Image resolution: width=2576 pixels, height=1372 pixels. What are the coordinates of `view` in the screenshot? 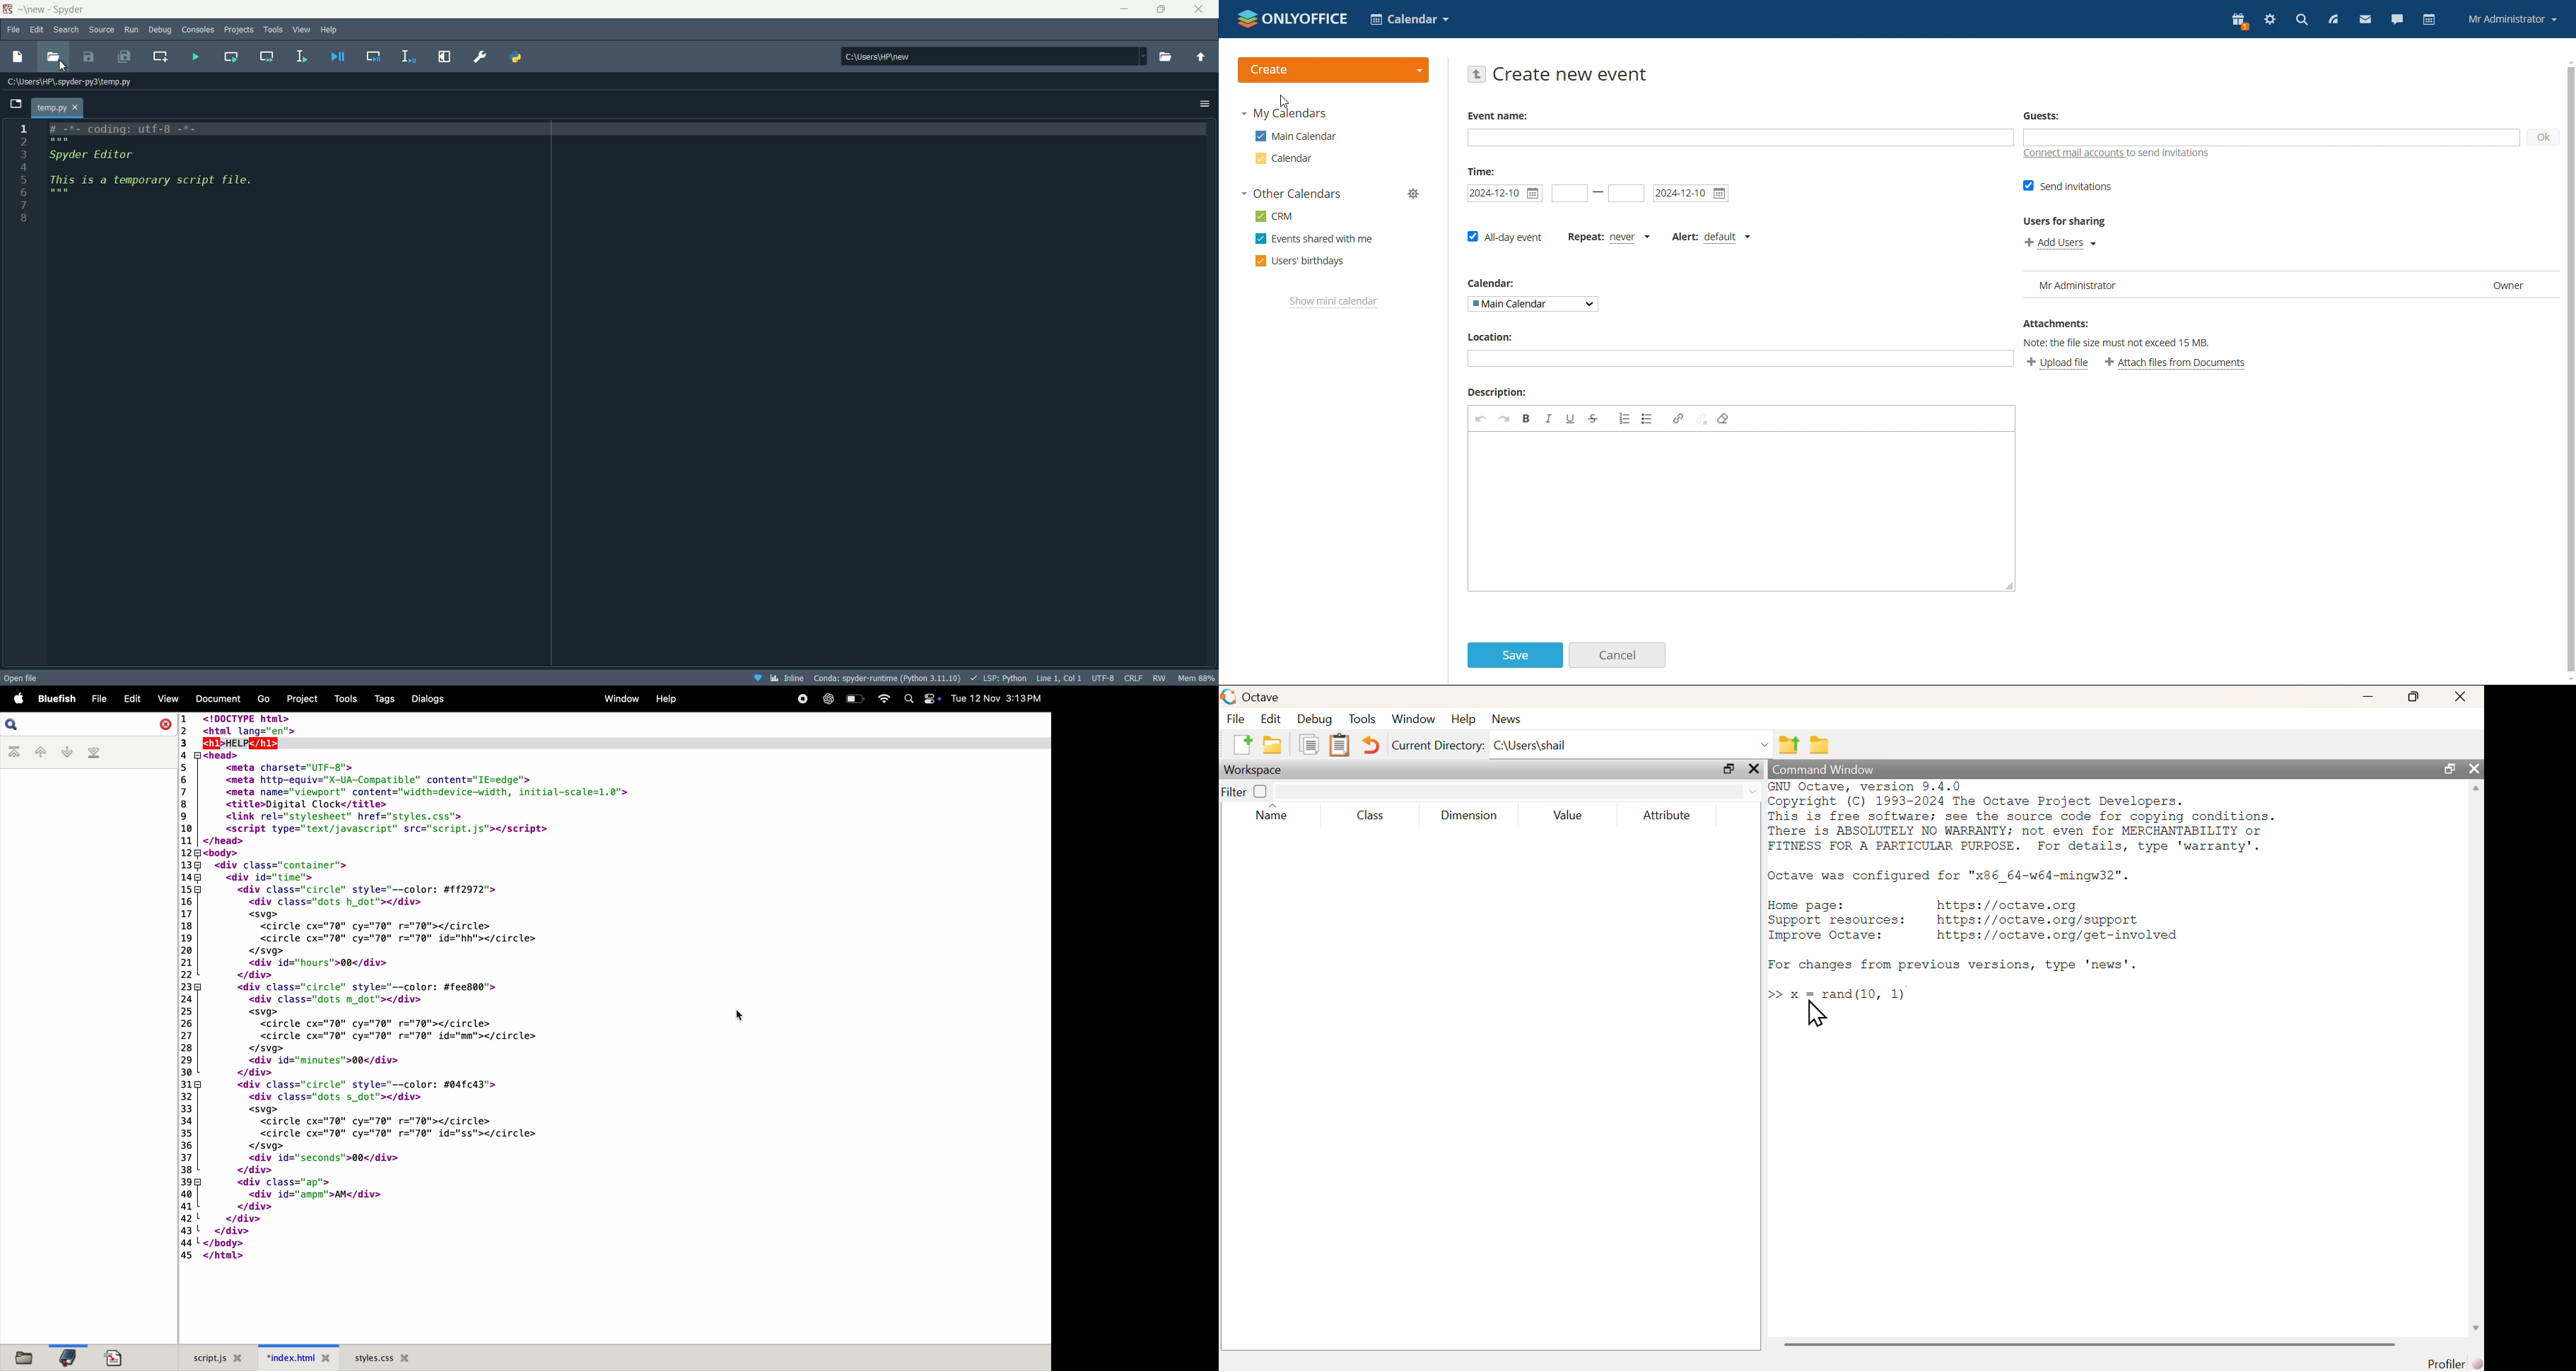 It's located at (166, 699).